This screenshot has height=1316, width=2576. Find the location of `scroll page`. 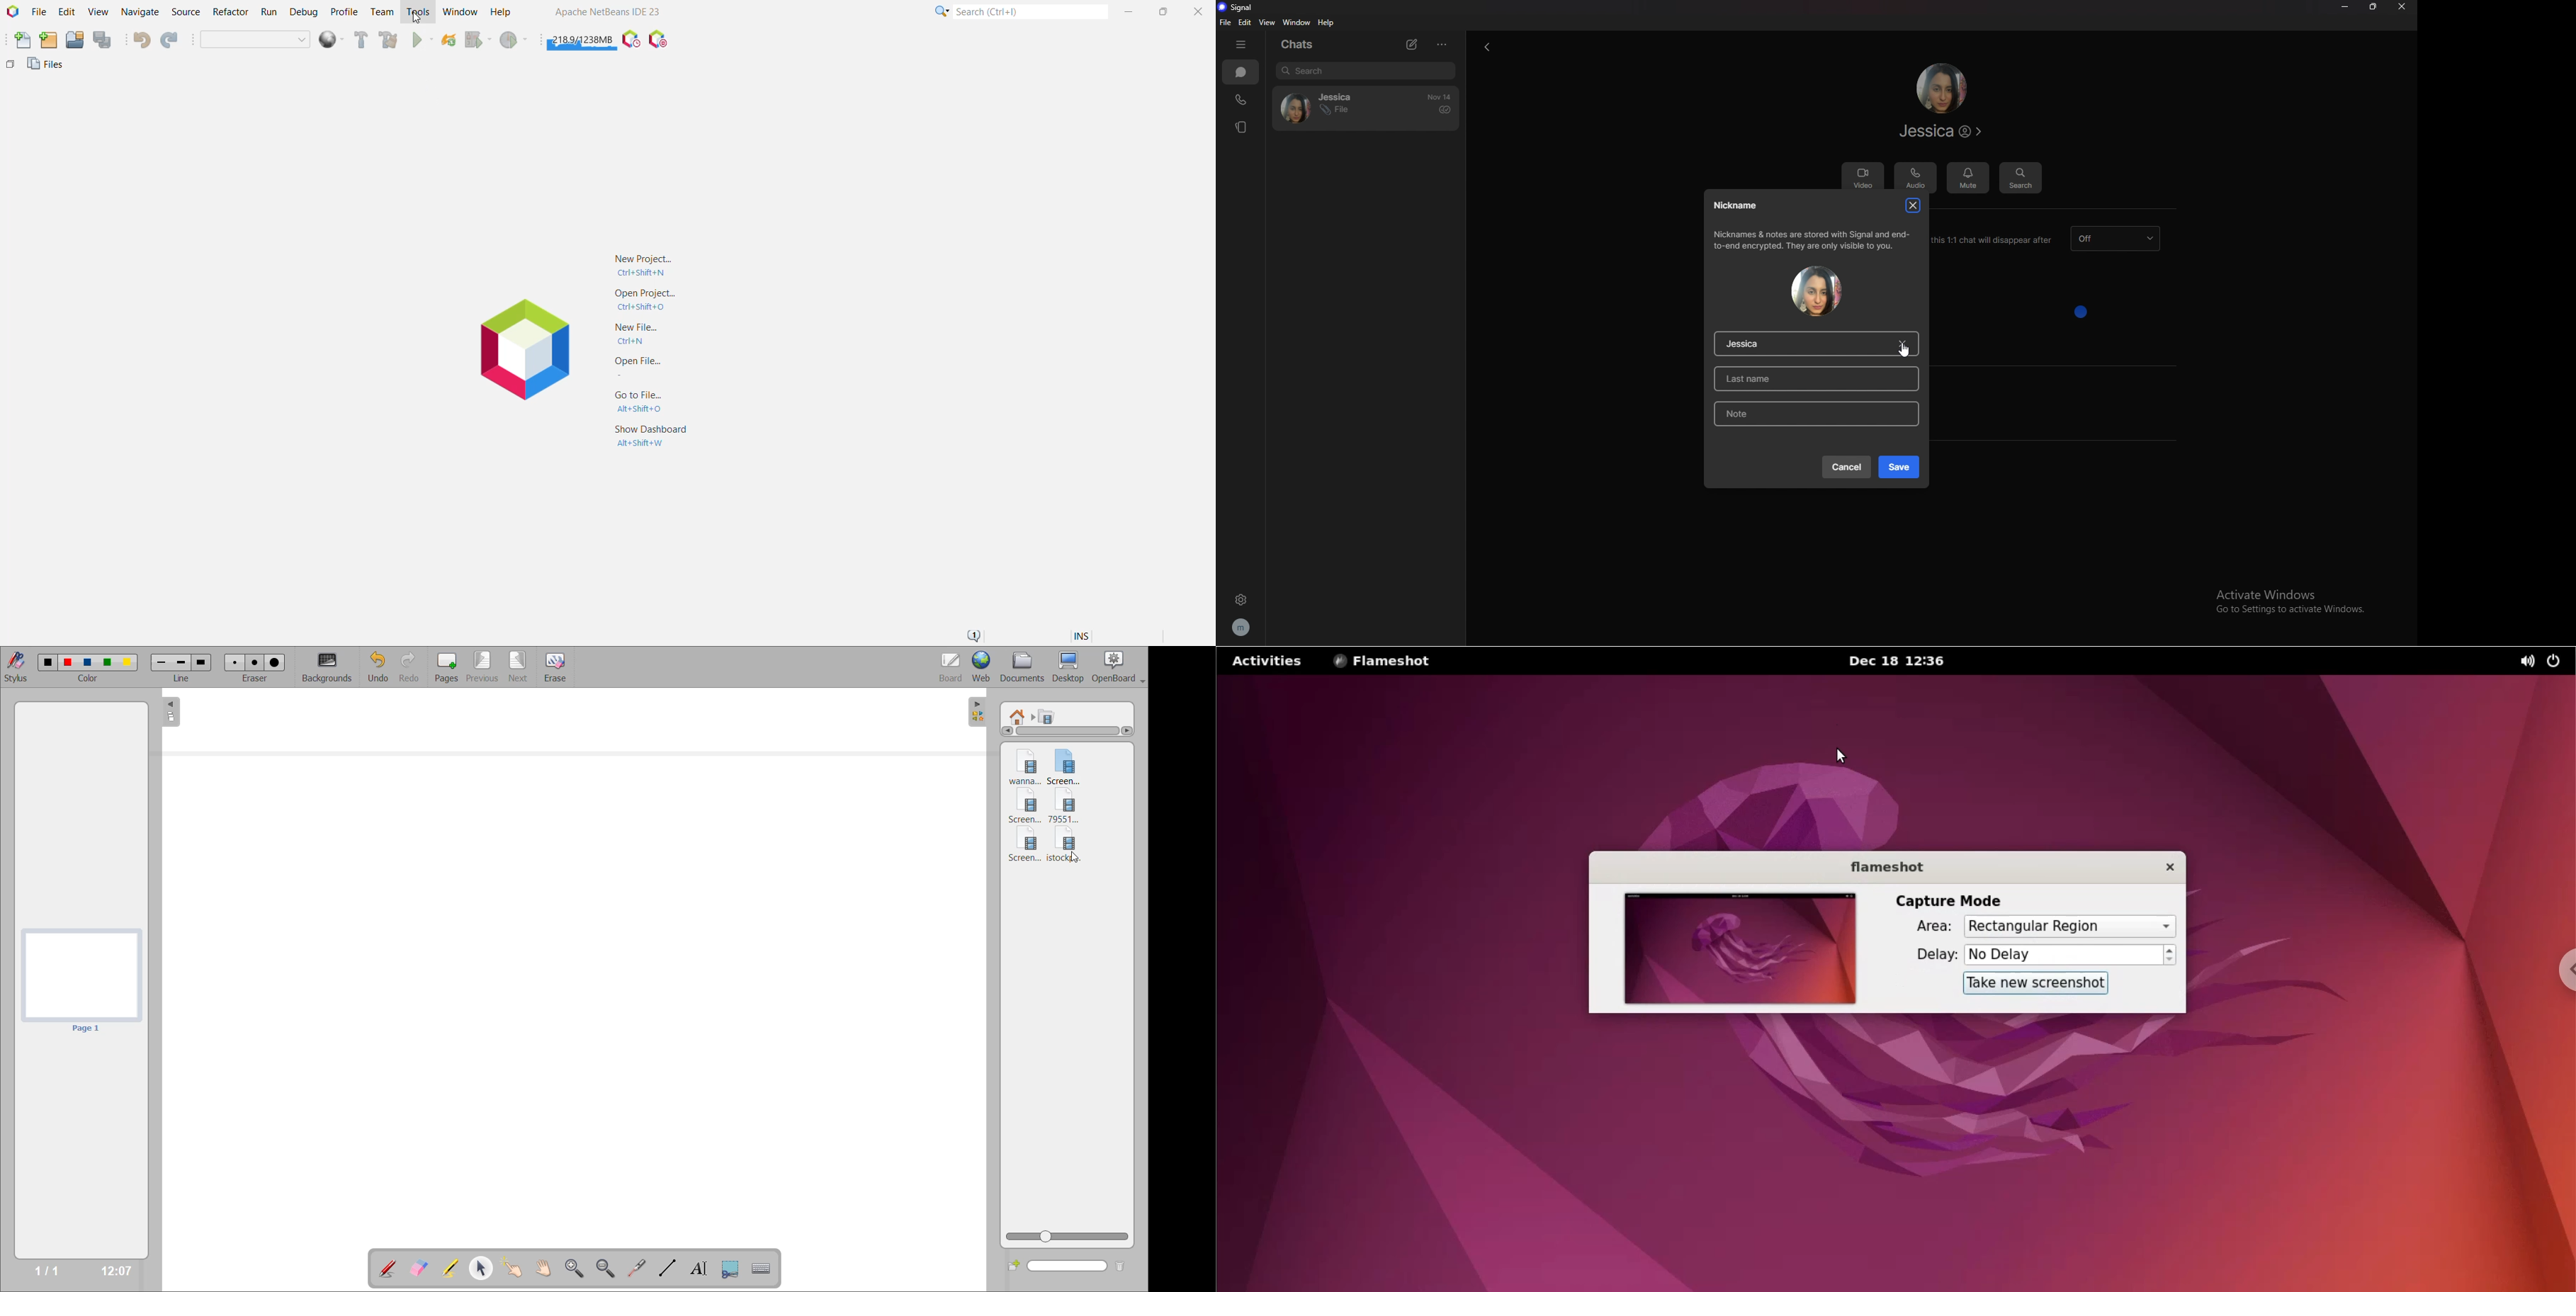

scroll page is located at coordinates (542, 1266).